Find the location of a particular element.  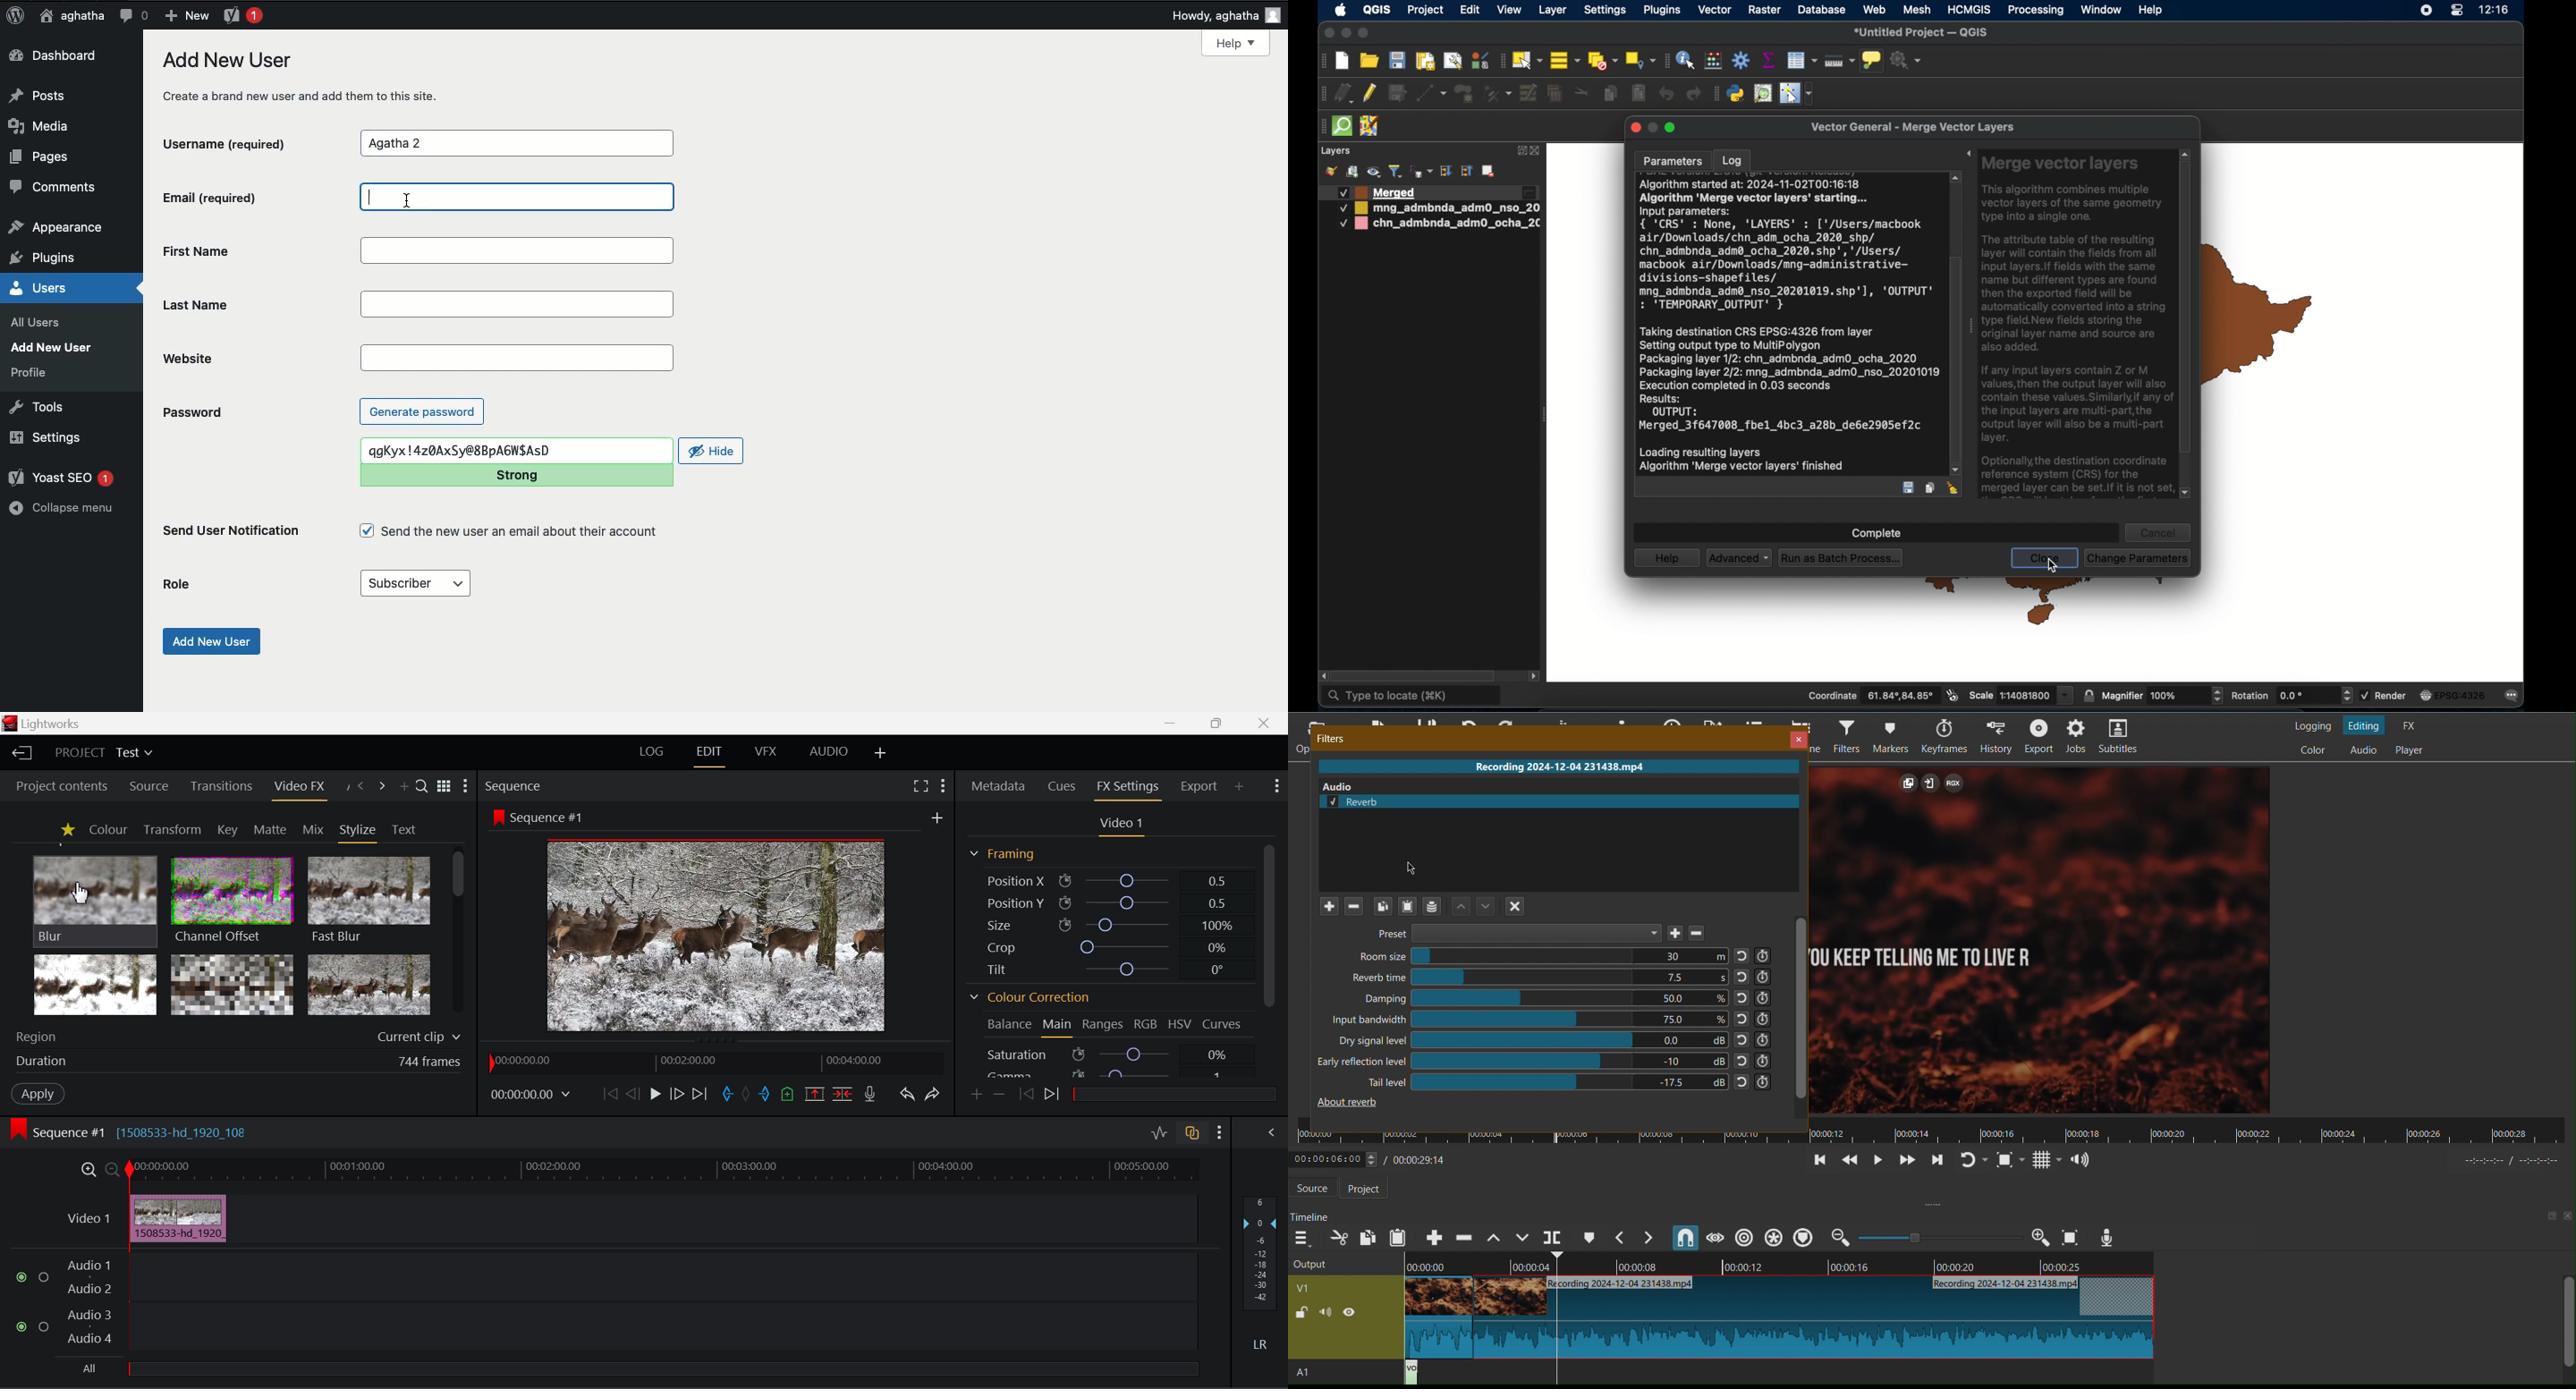

Position Y is located at coordinates (1106, 902).